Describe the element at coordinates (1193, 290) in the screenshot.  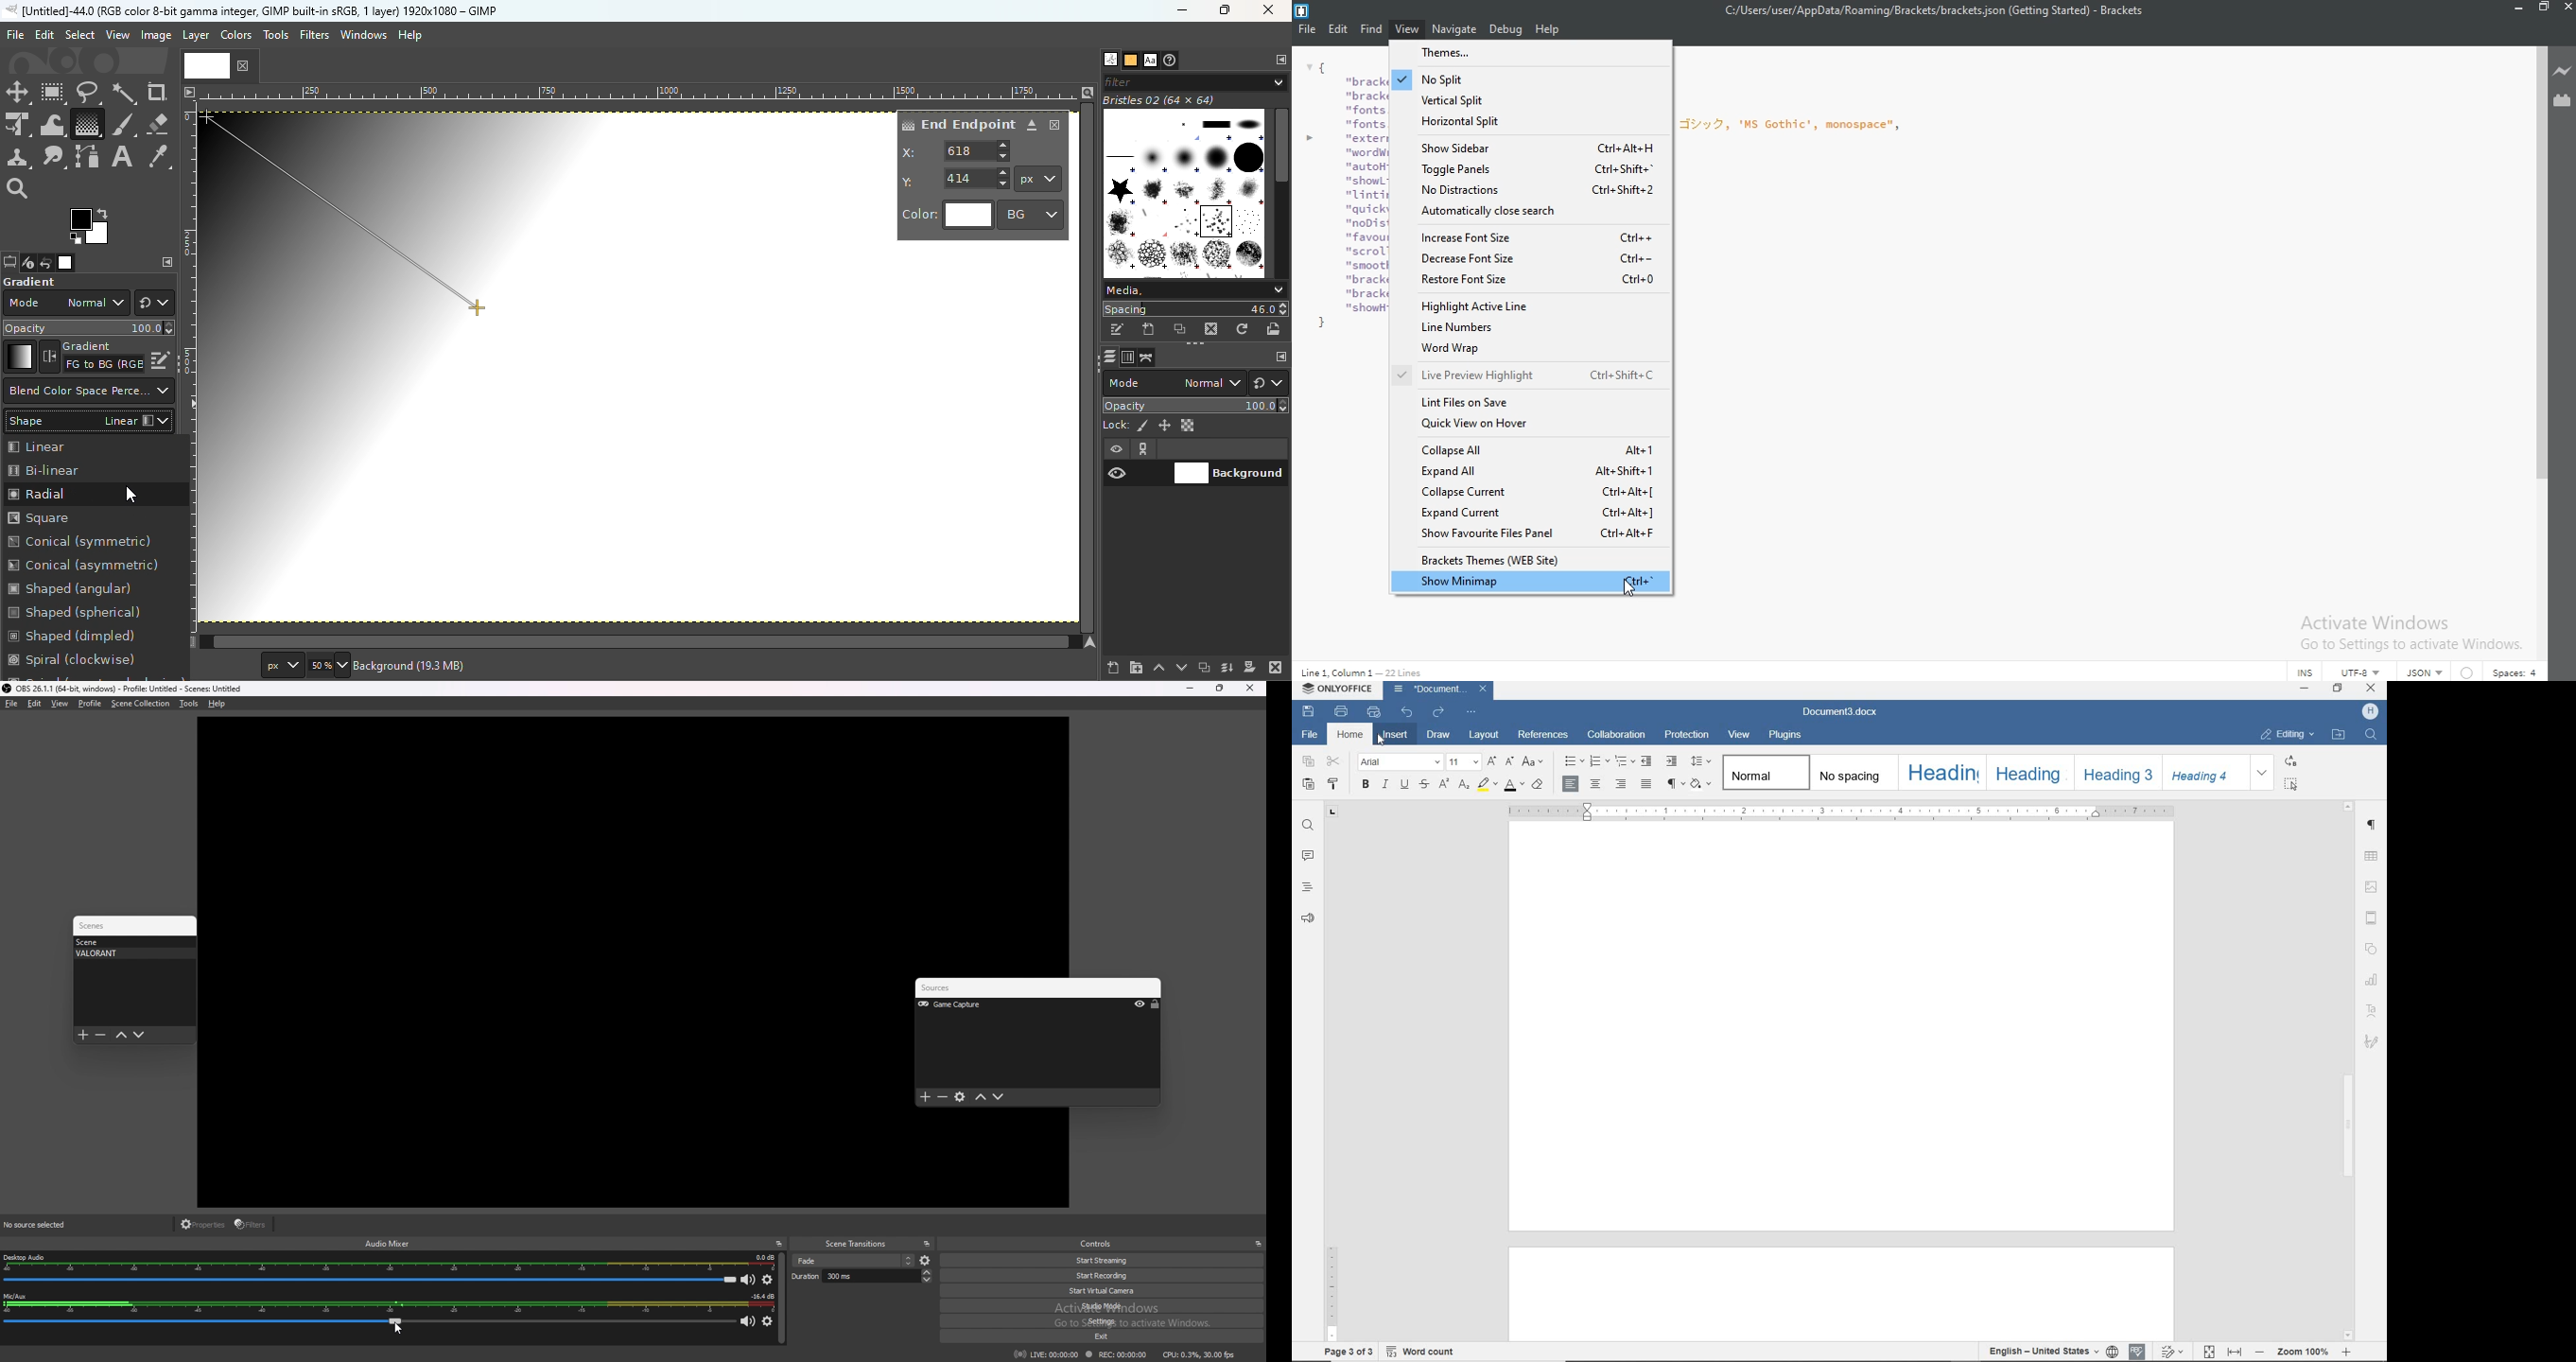
I see `Media` at that location.